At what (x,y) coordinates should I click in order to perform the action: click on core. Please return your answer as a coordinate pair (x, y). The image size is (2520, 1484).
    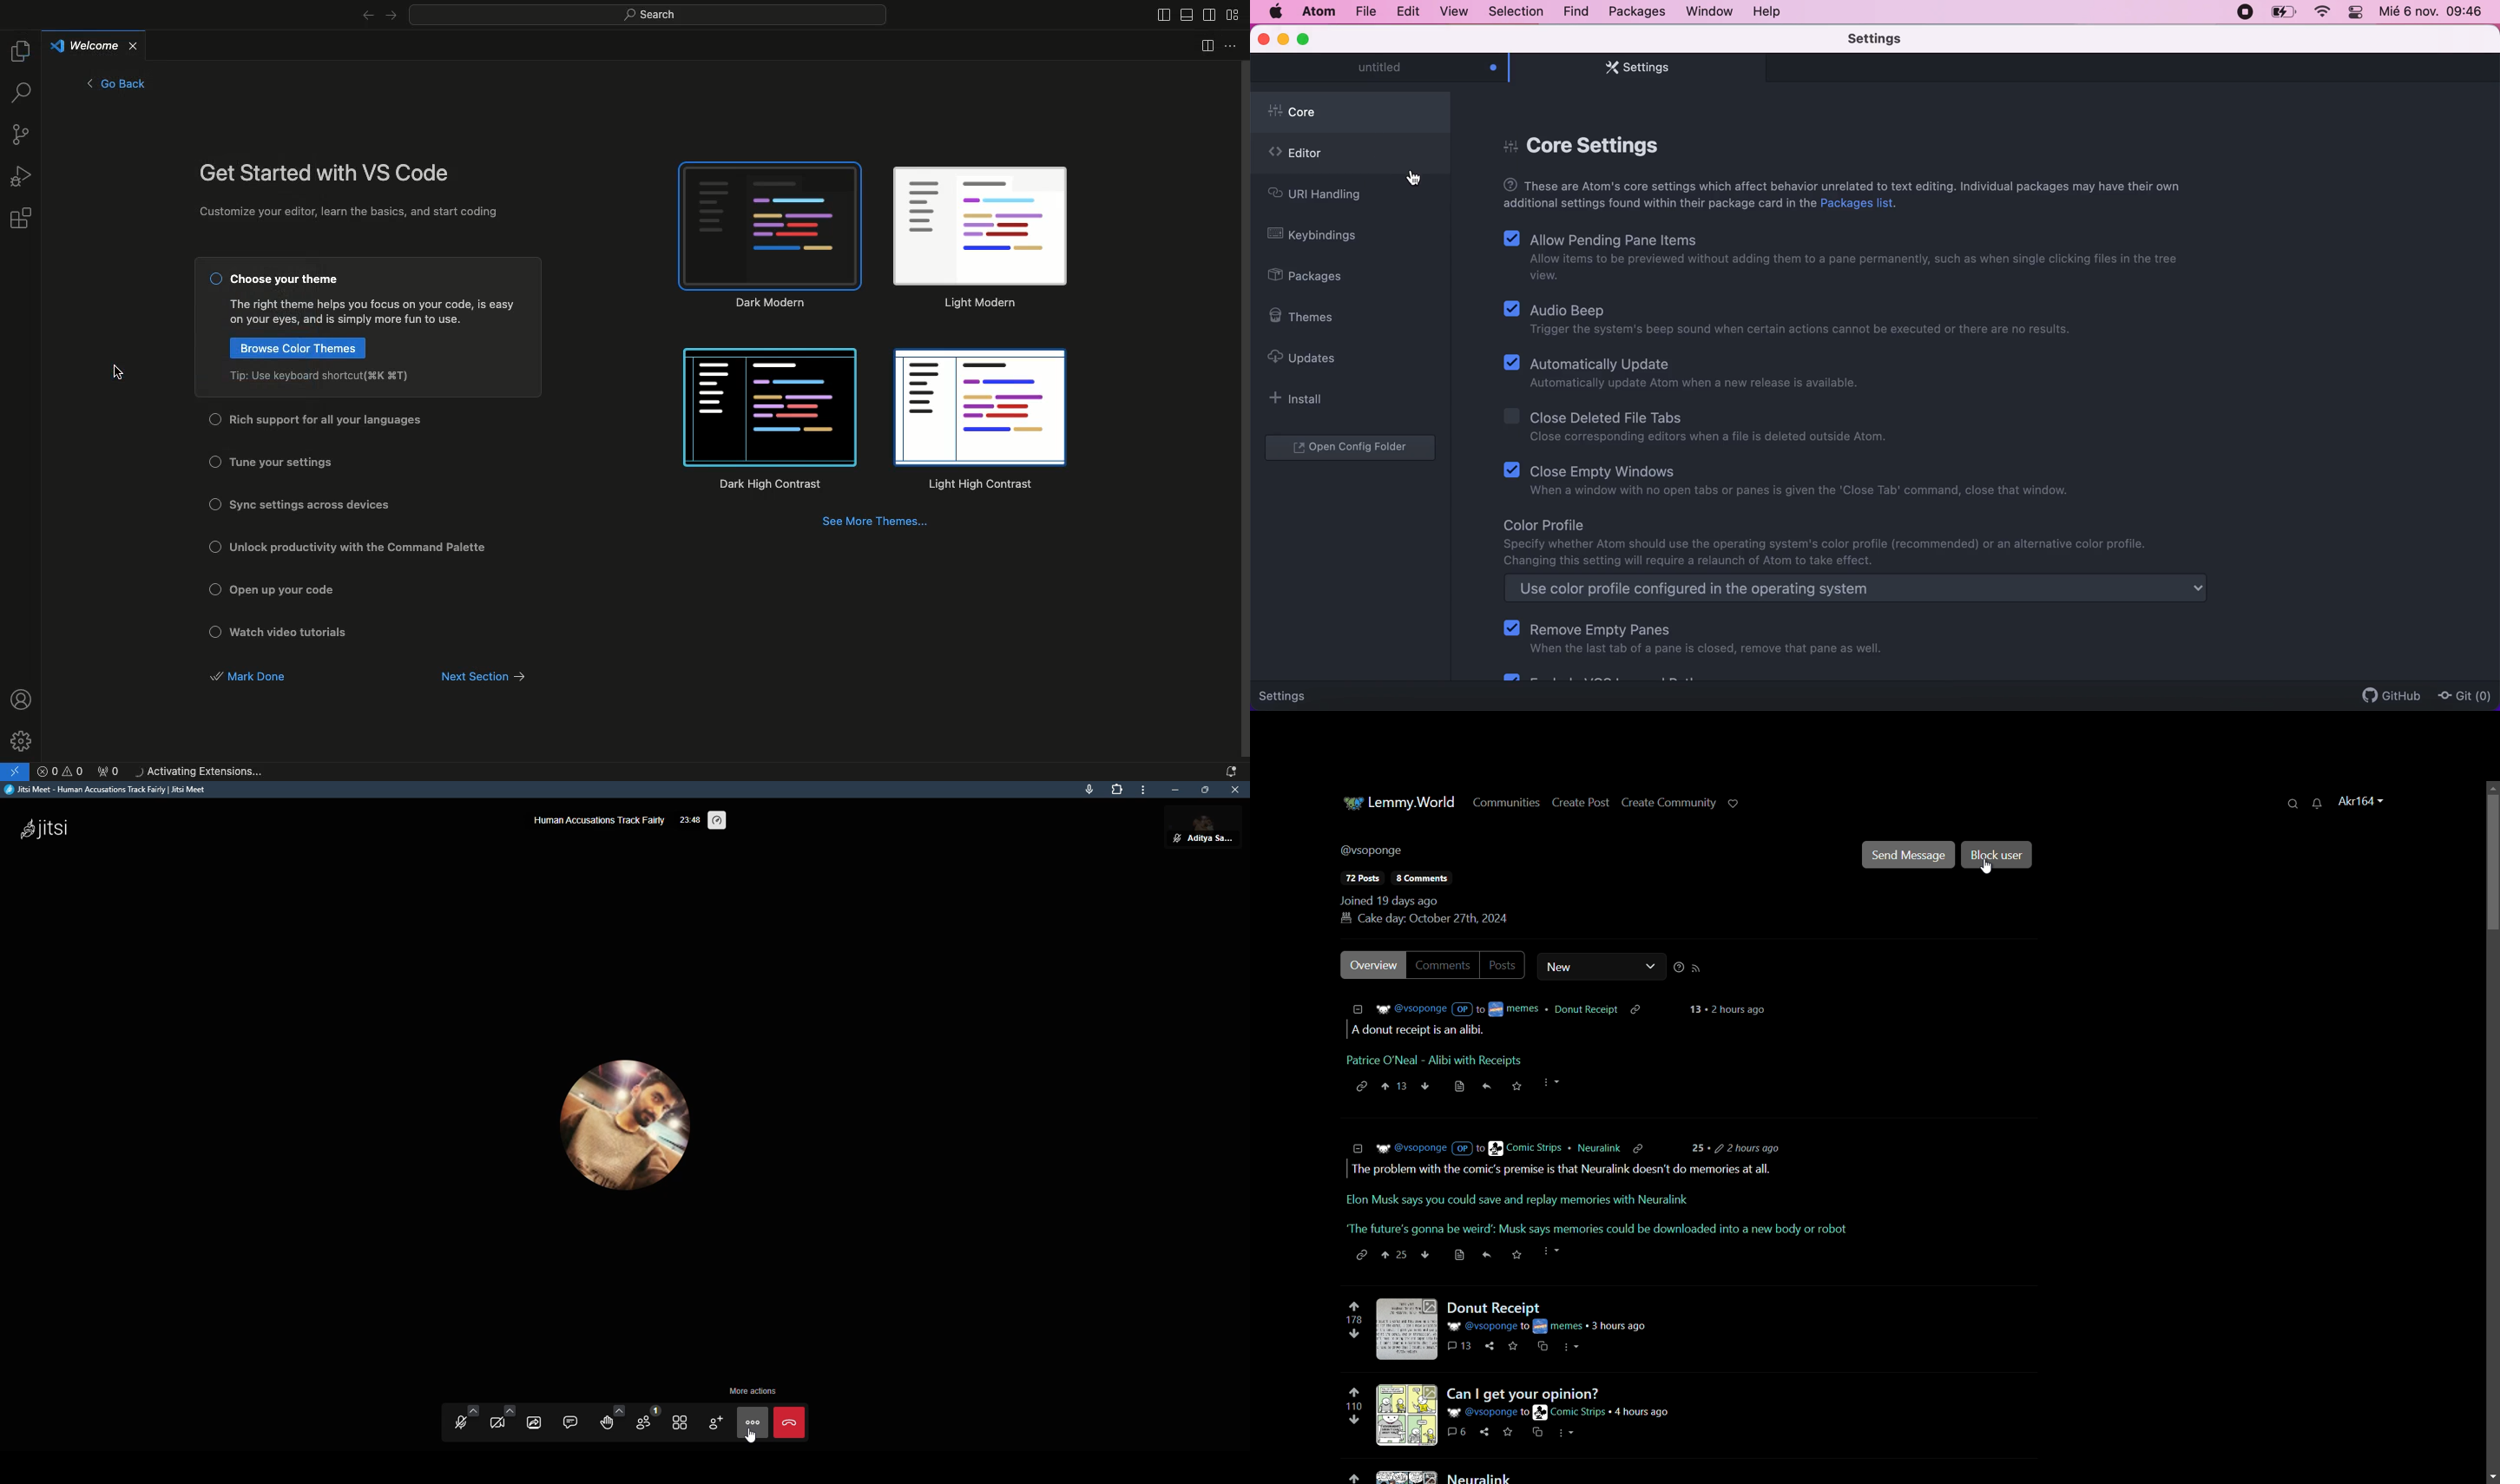
    Looking at the image, I should click on (1305, 109).